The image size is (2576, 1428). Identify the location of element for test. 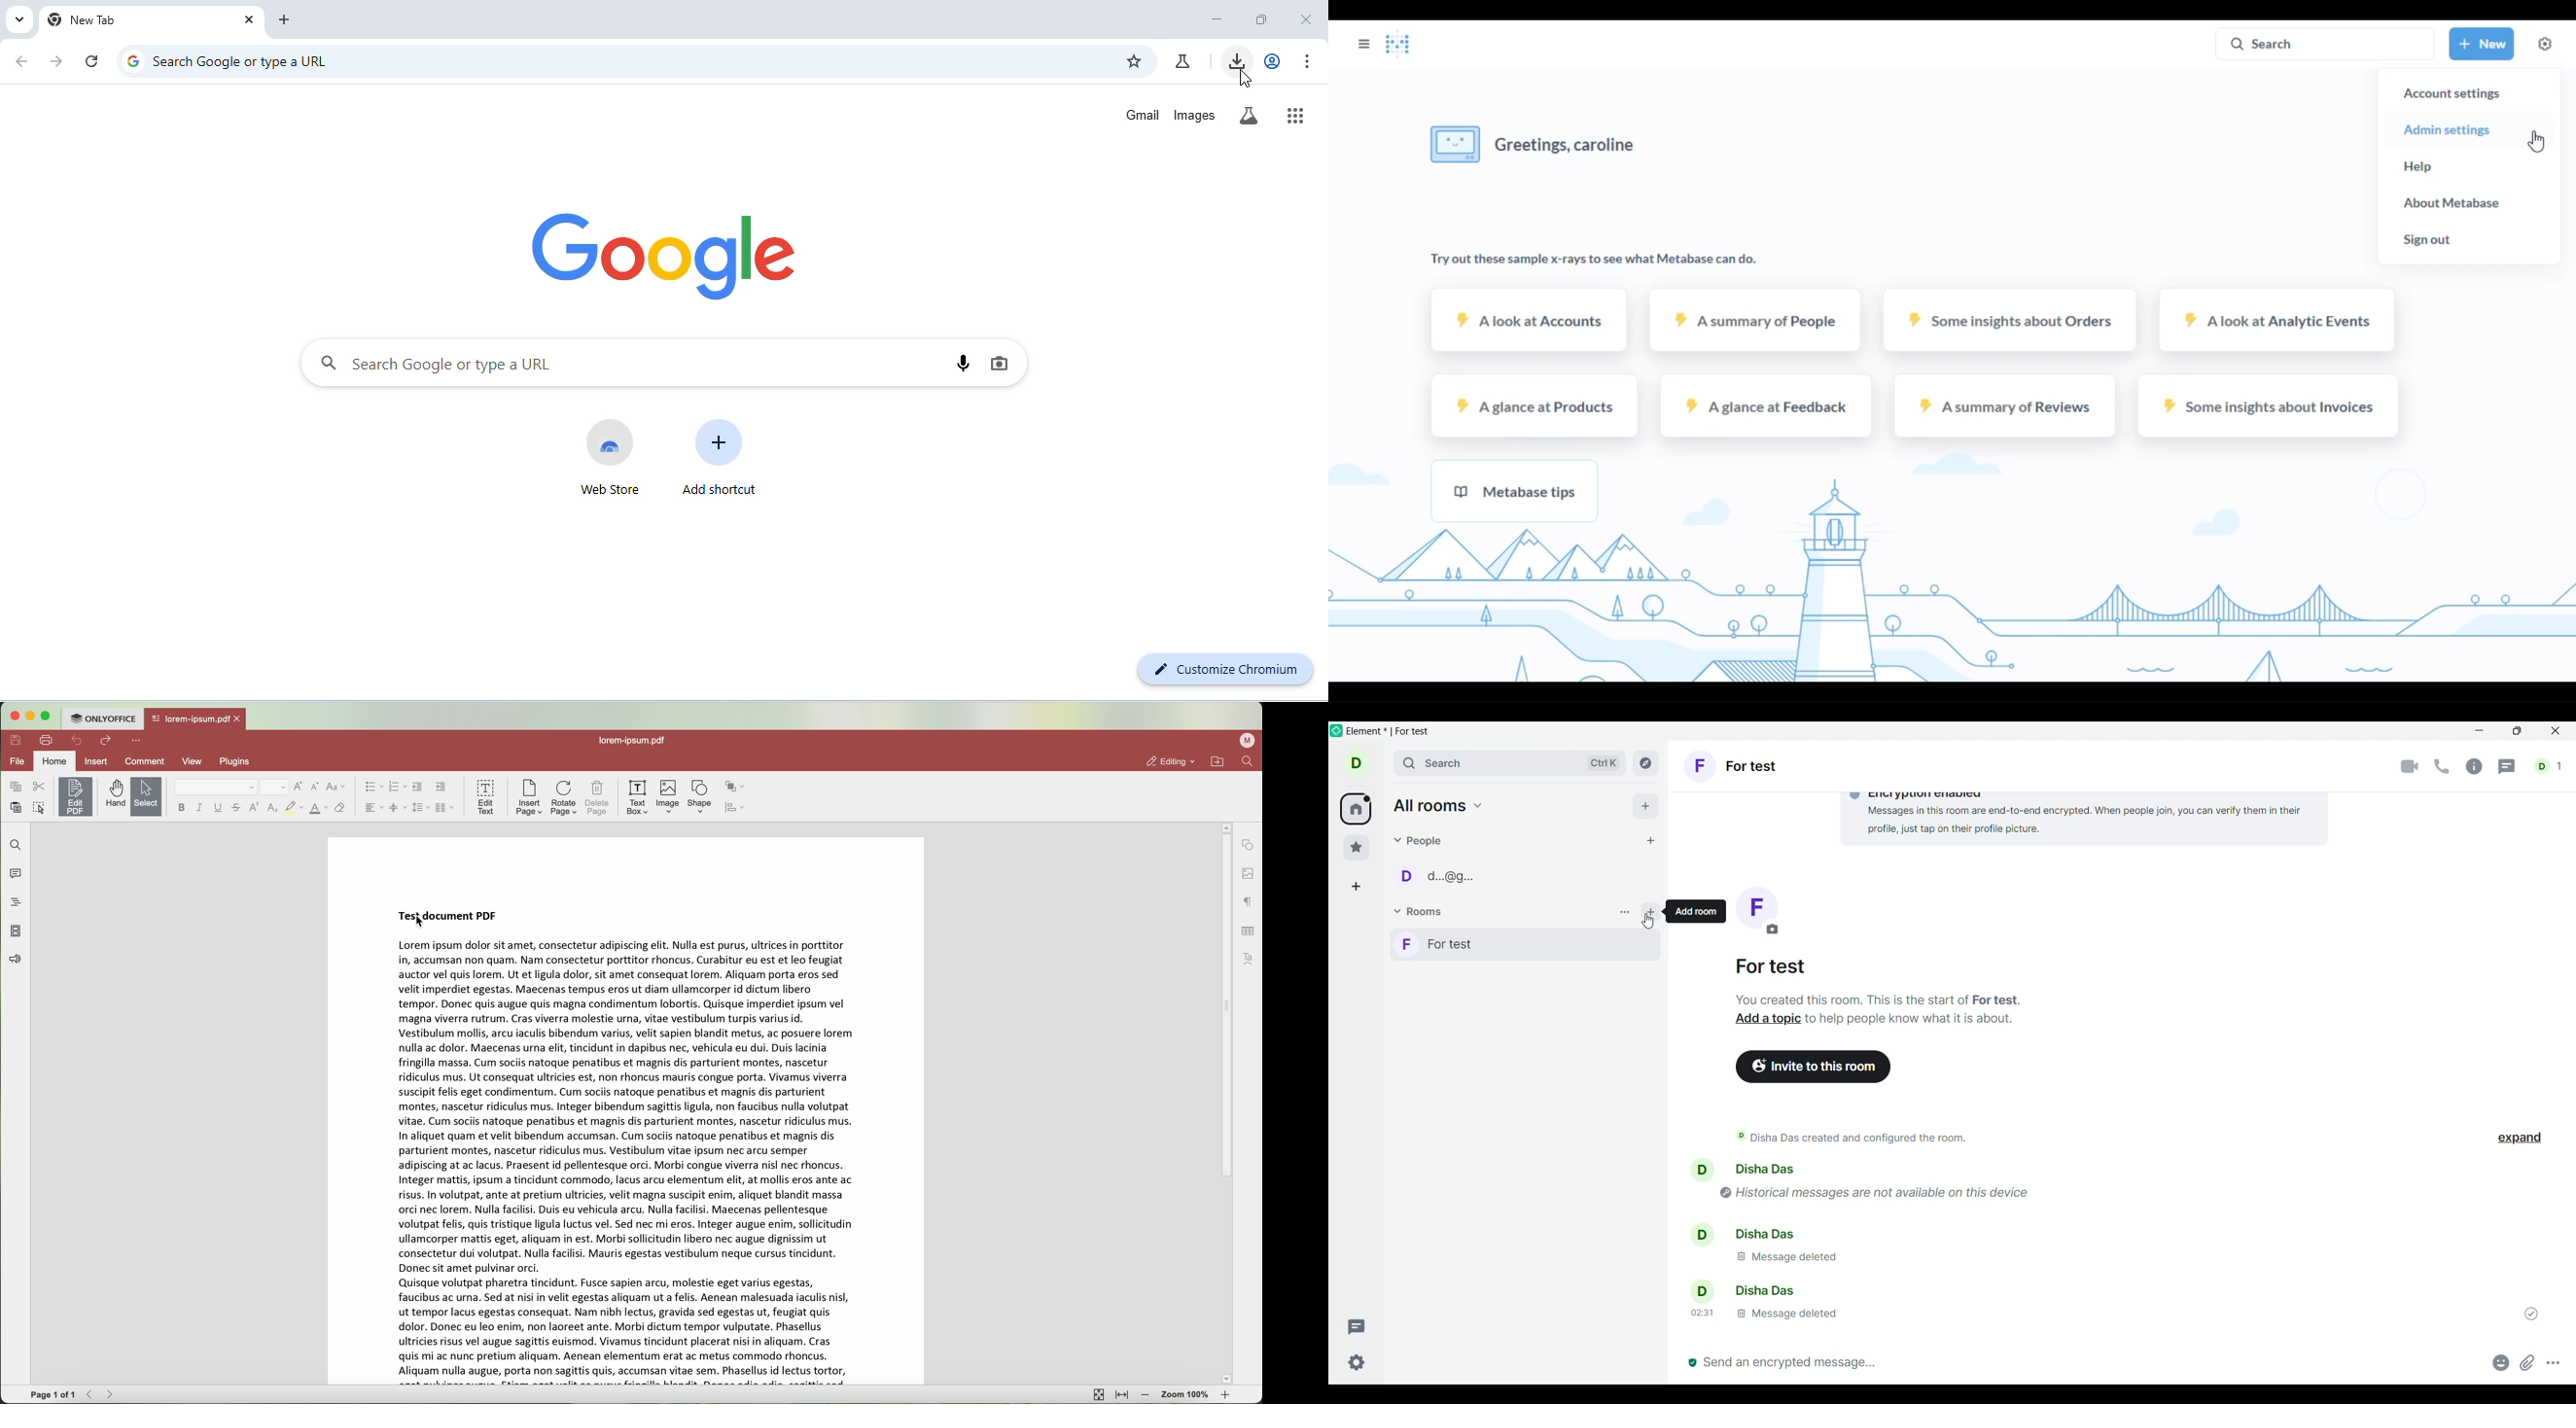
(1387, 731).